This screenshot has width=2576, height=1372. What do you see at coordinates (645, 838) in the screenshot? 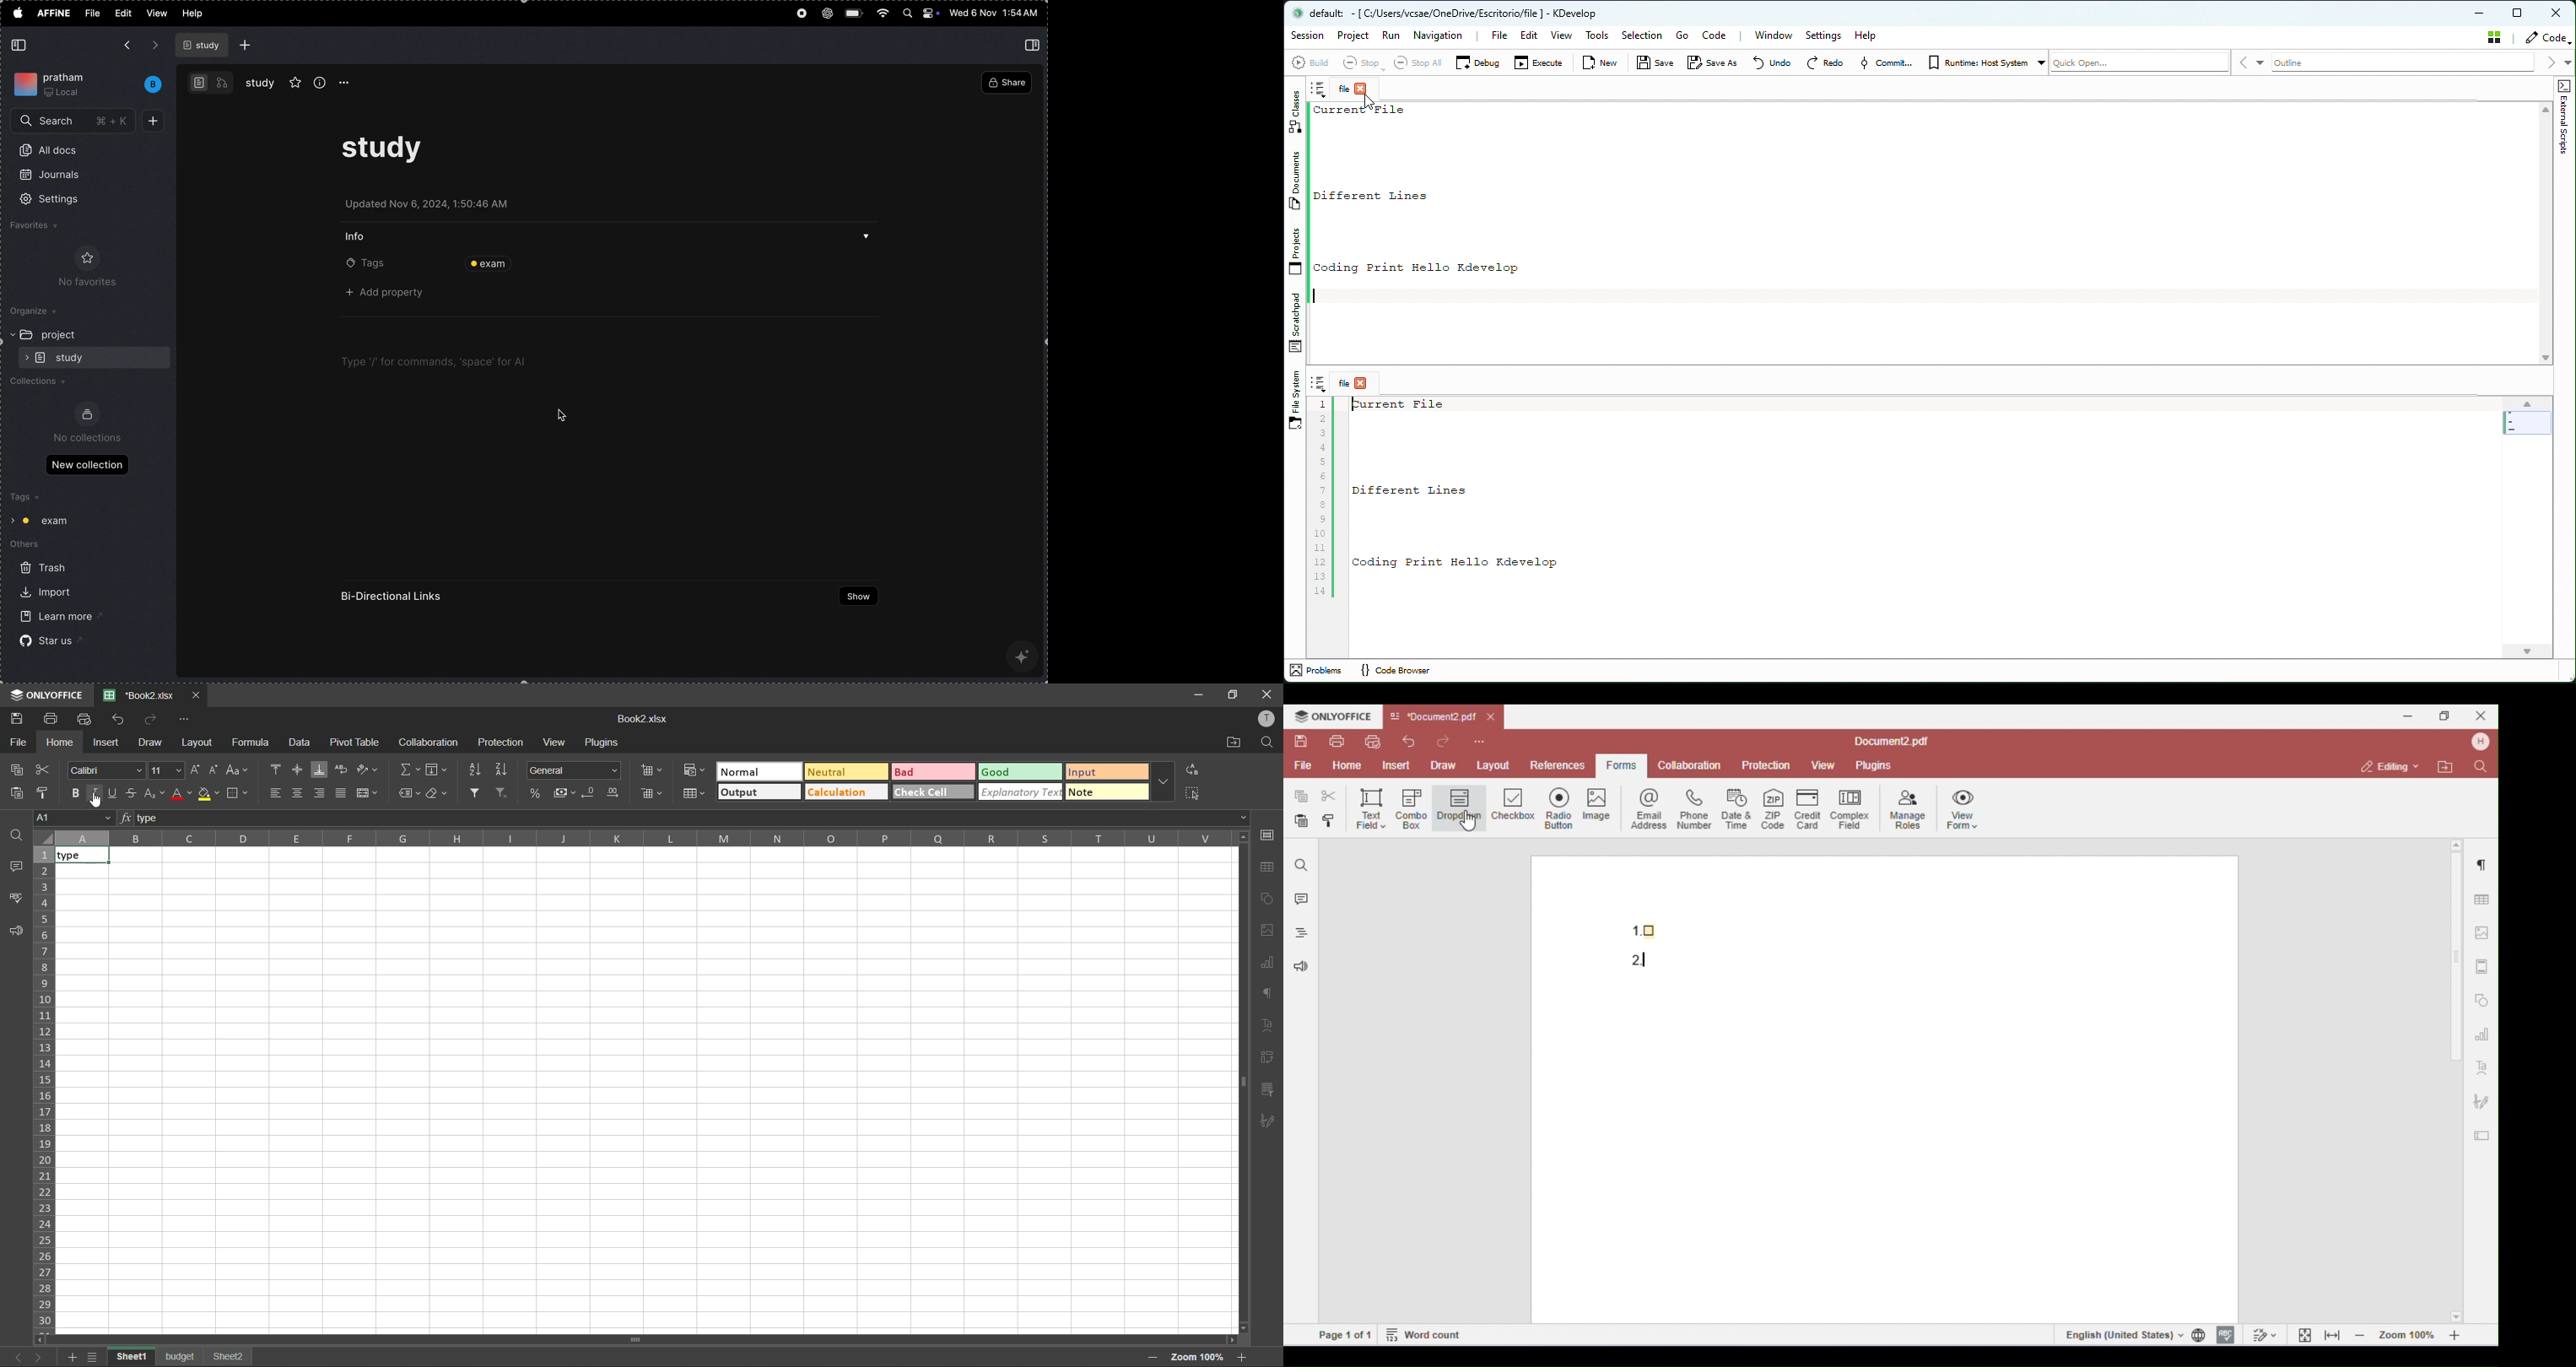
I see `column names` at bounding box center [645, 838].